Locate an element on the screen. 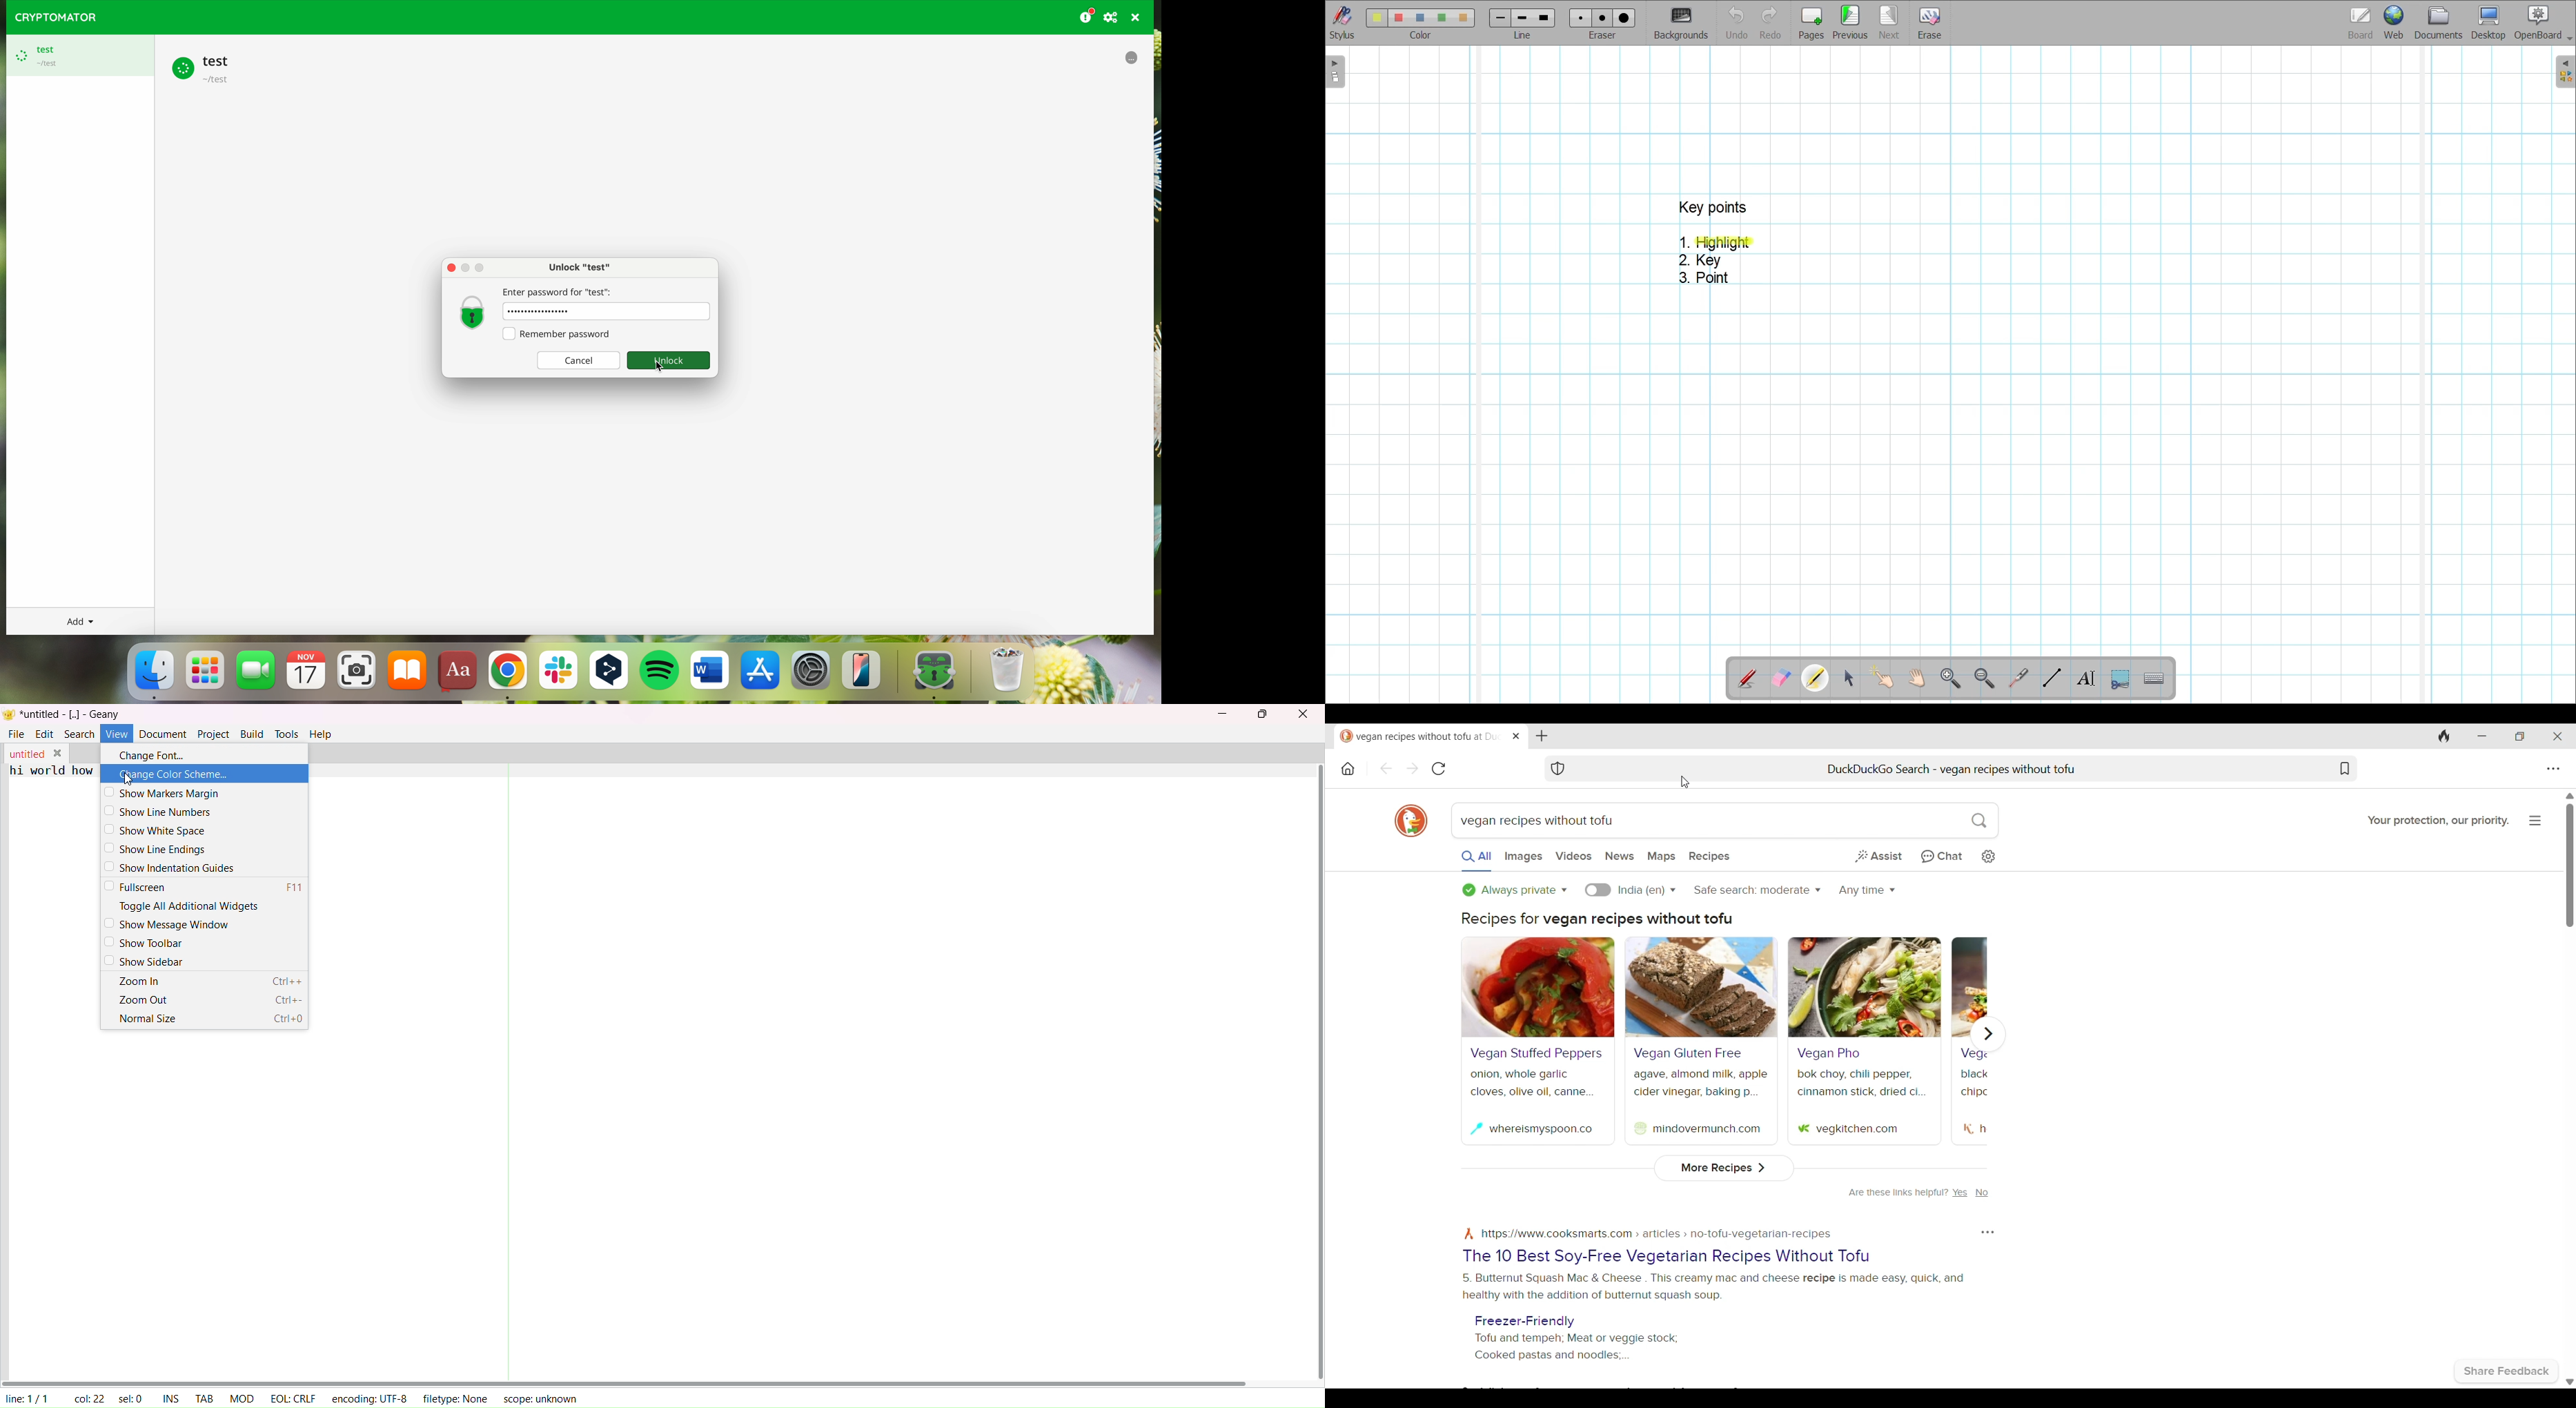  Reload page is located at coordinates (1439, 769).